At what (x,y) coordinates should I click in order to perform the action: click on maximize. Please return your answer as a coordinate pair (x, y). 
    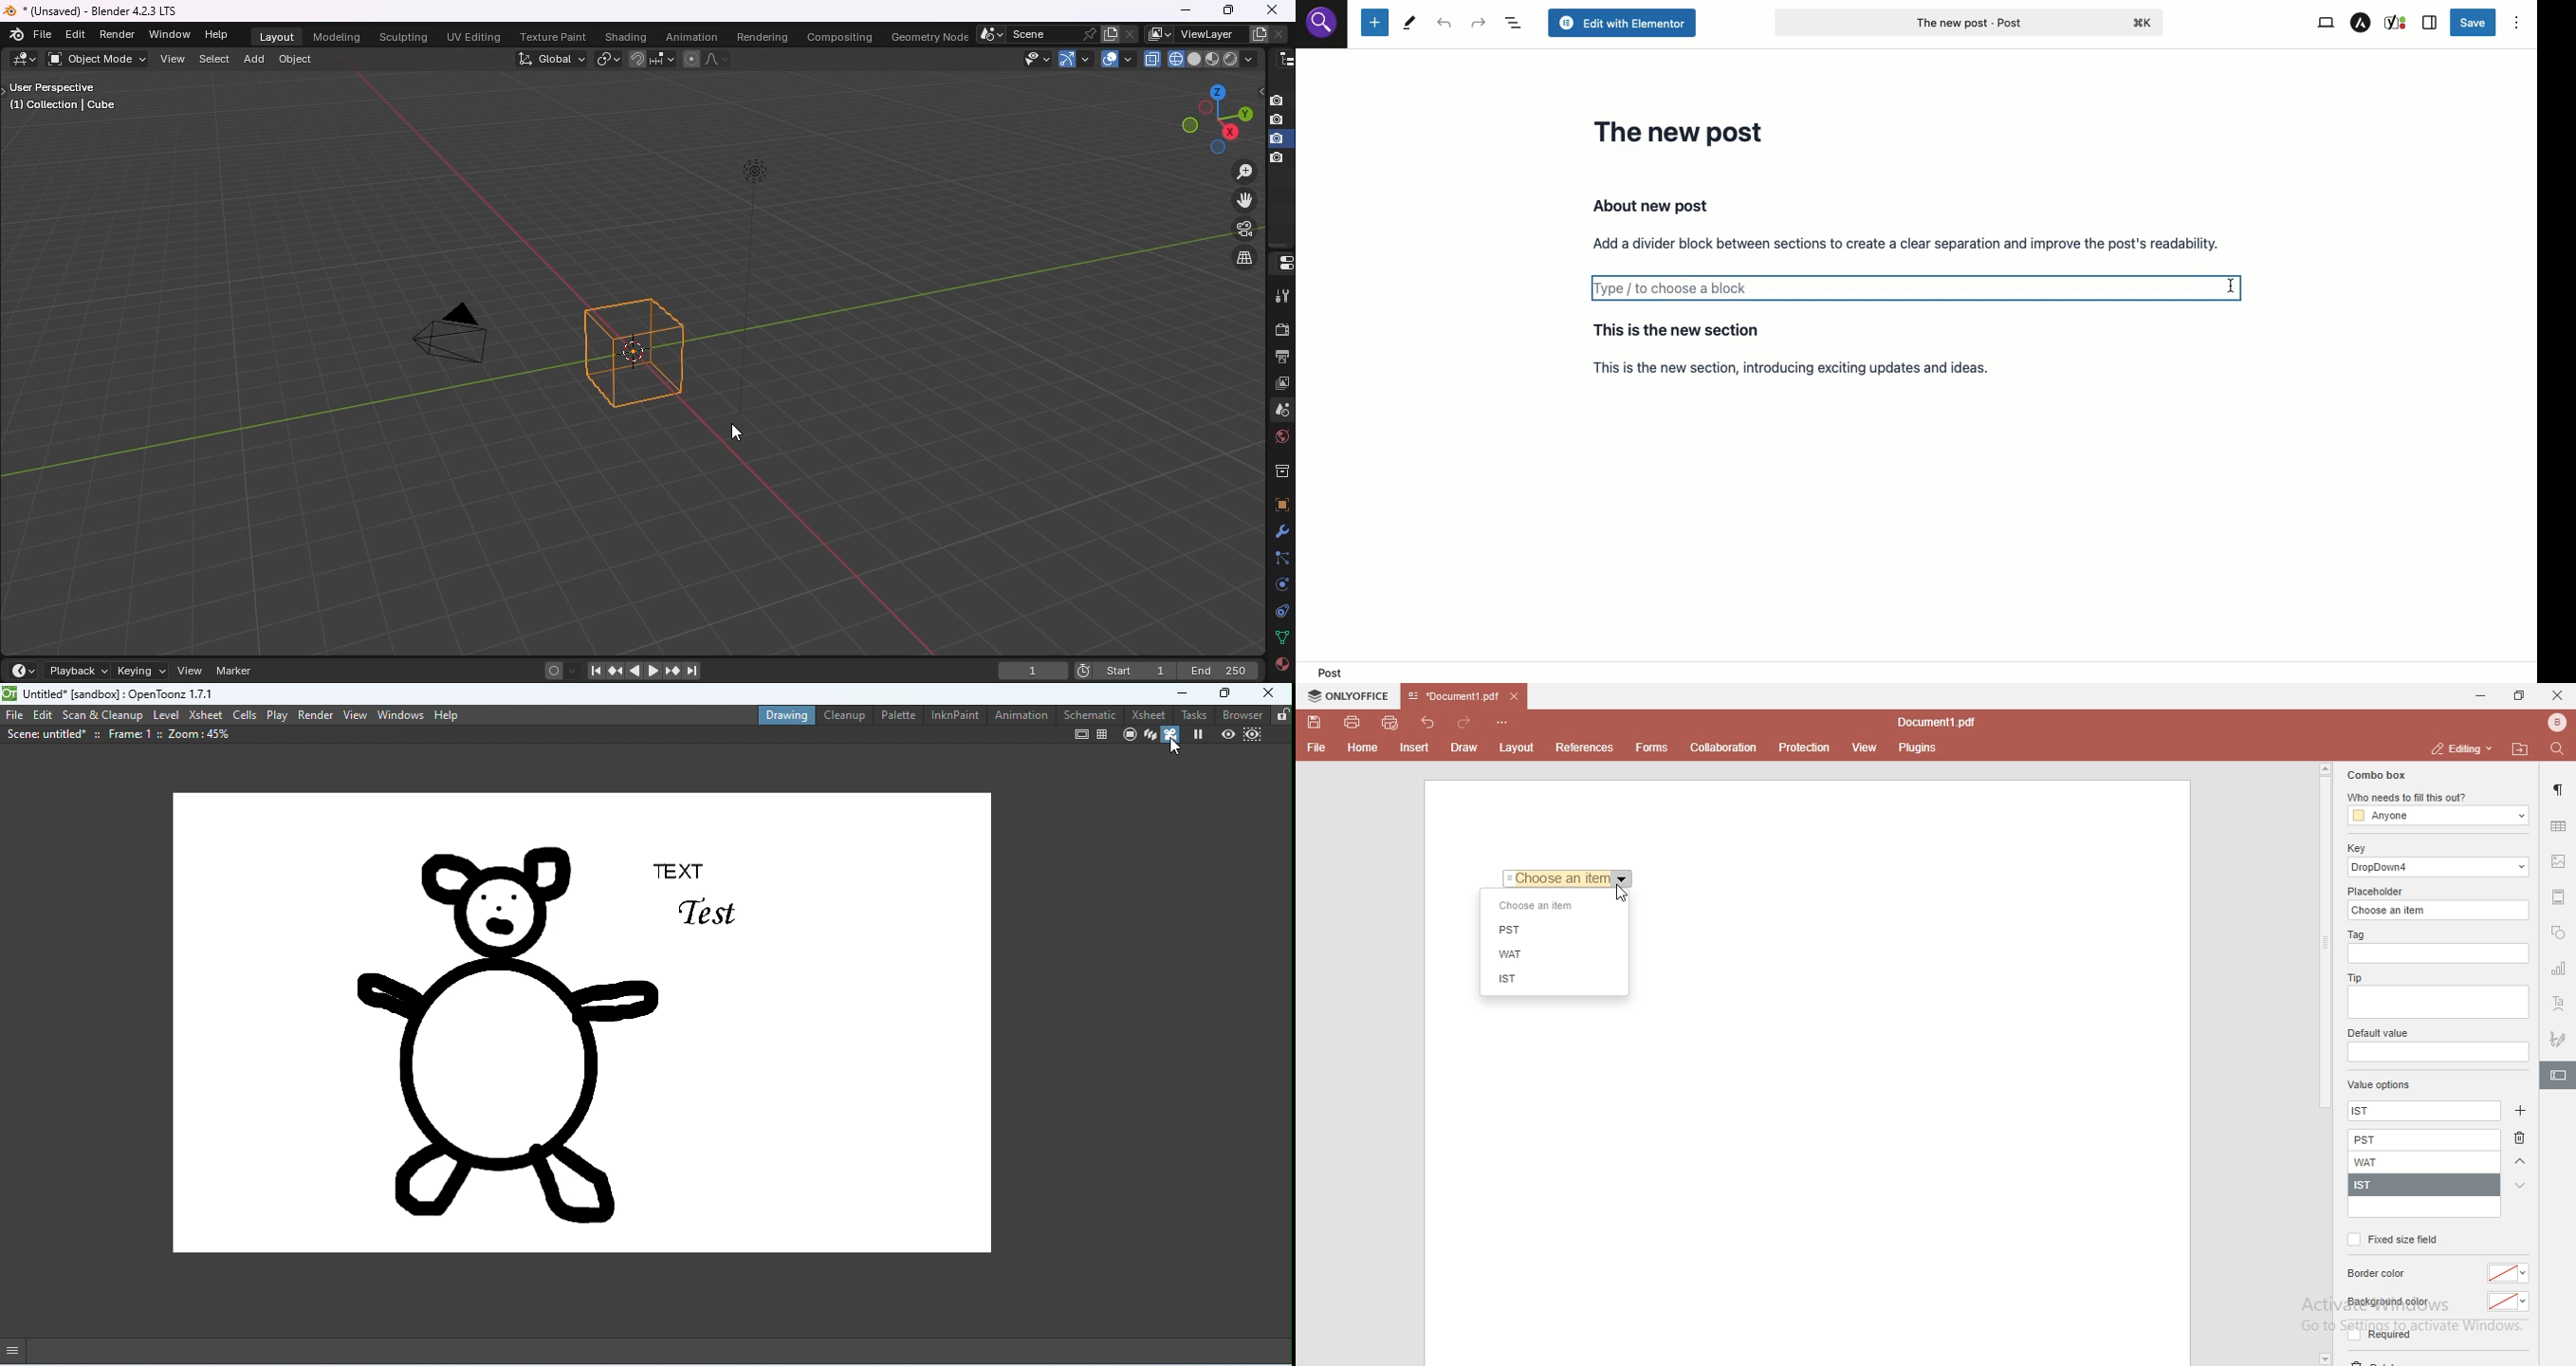
    Looking at the image, I should click on (1221, 692).